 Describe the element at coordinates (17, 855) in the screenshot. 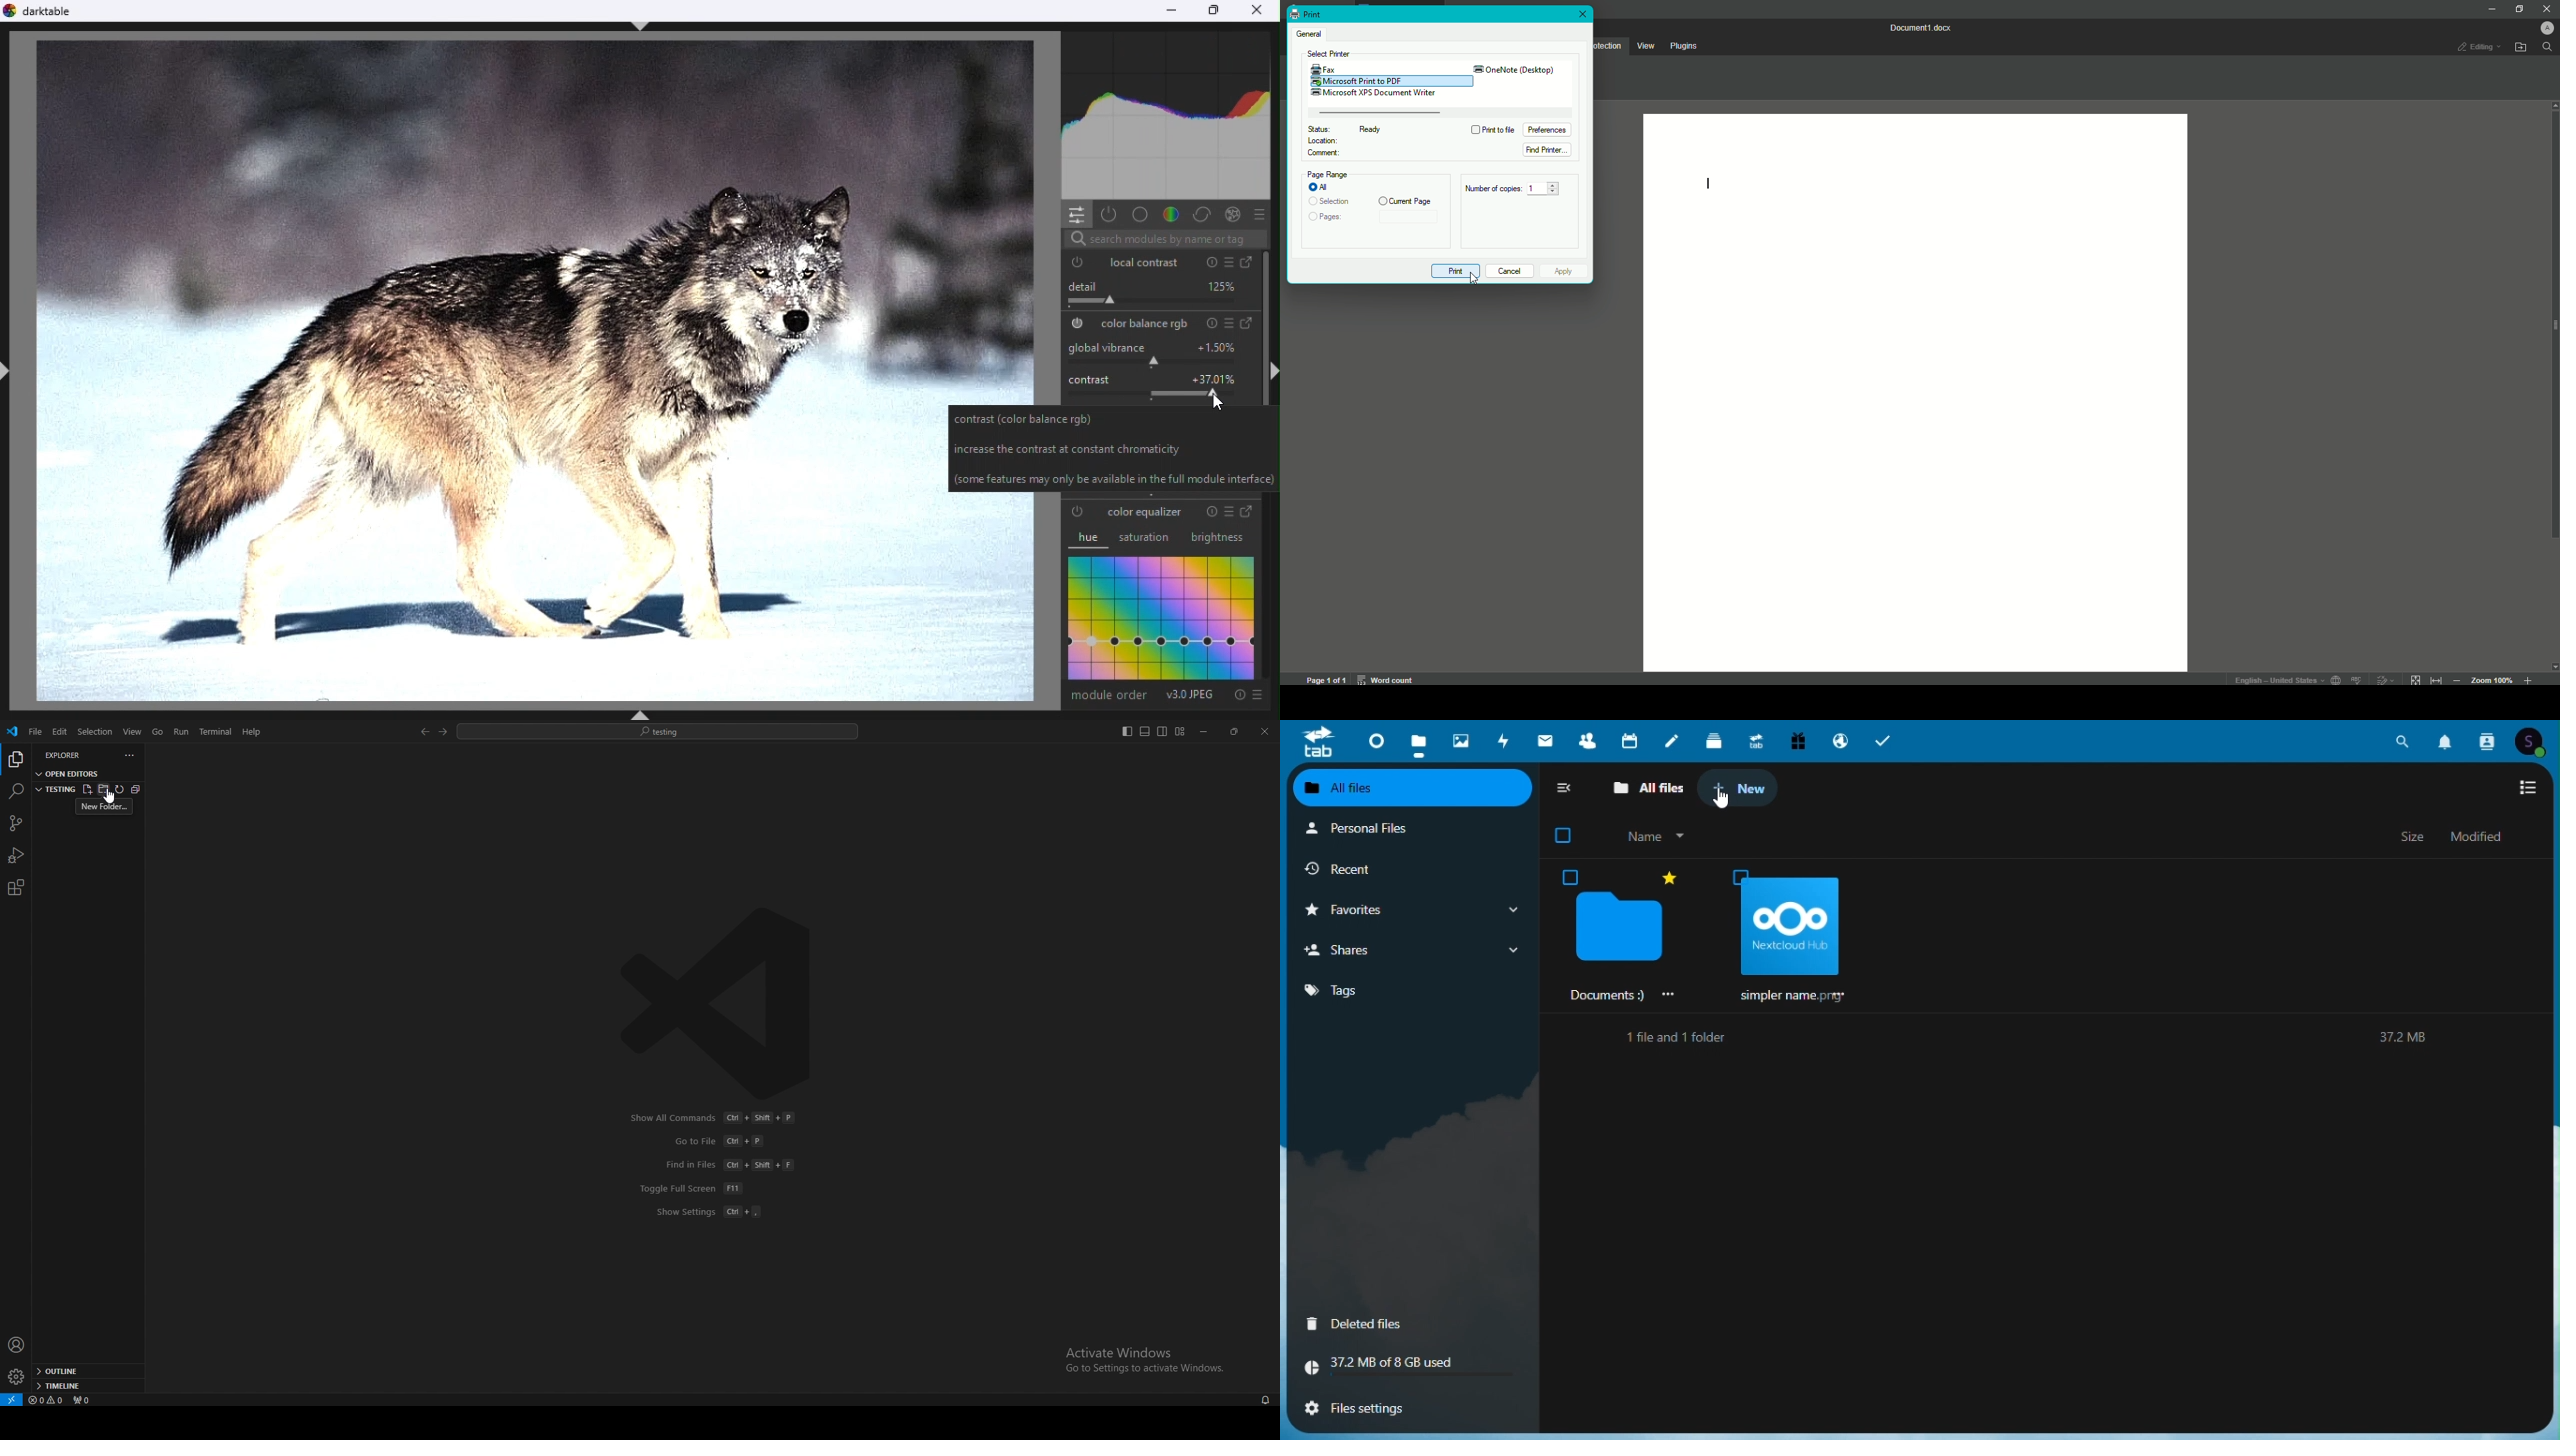

I see `run and debug` at that location.